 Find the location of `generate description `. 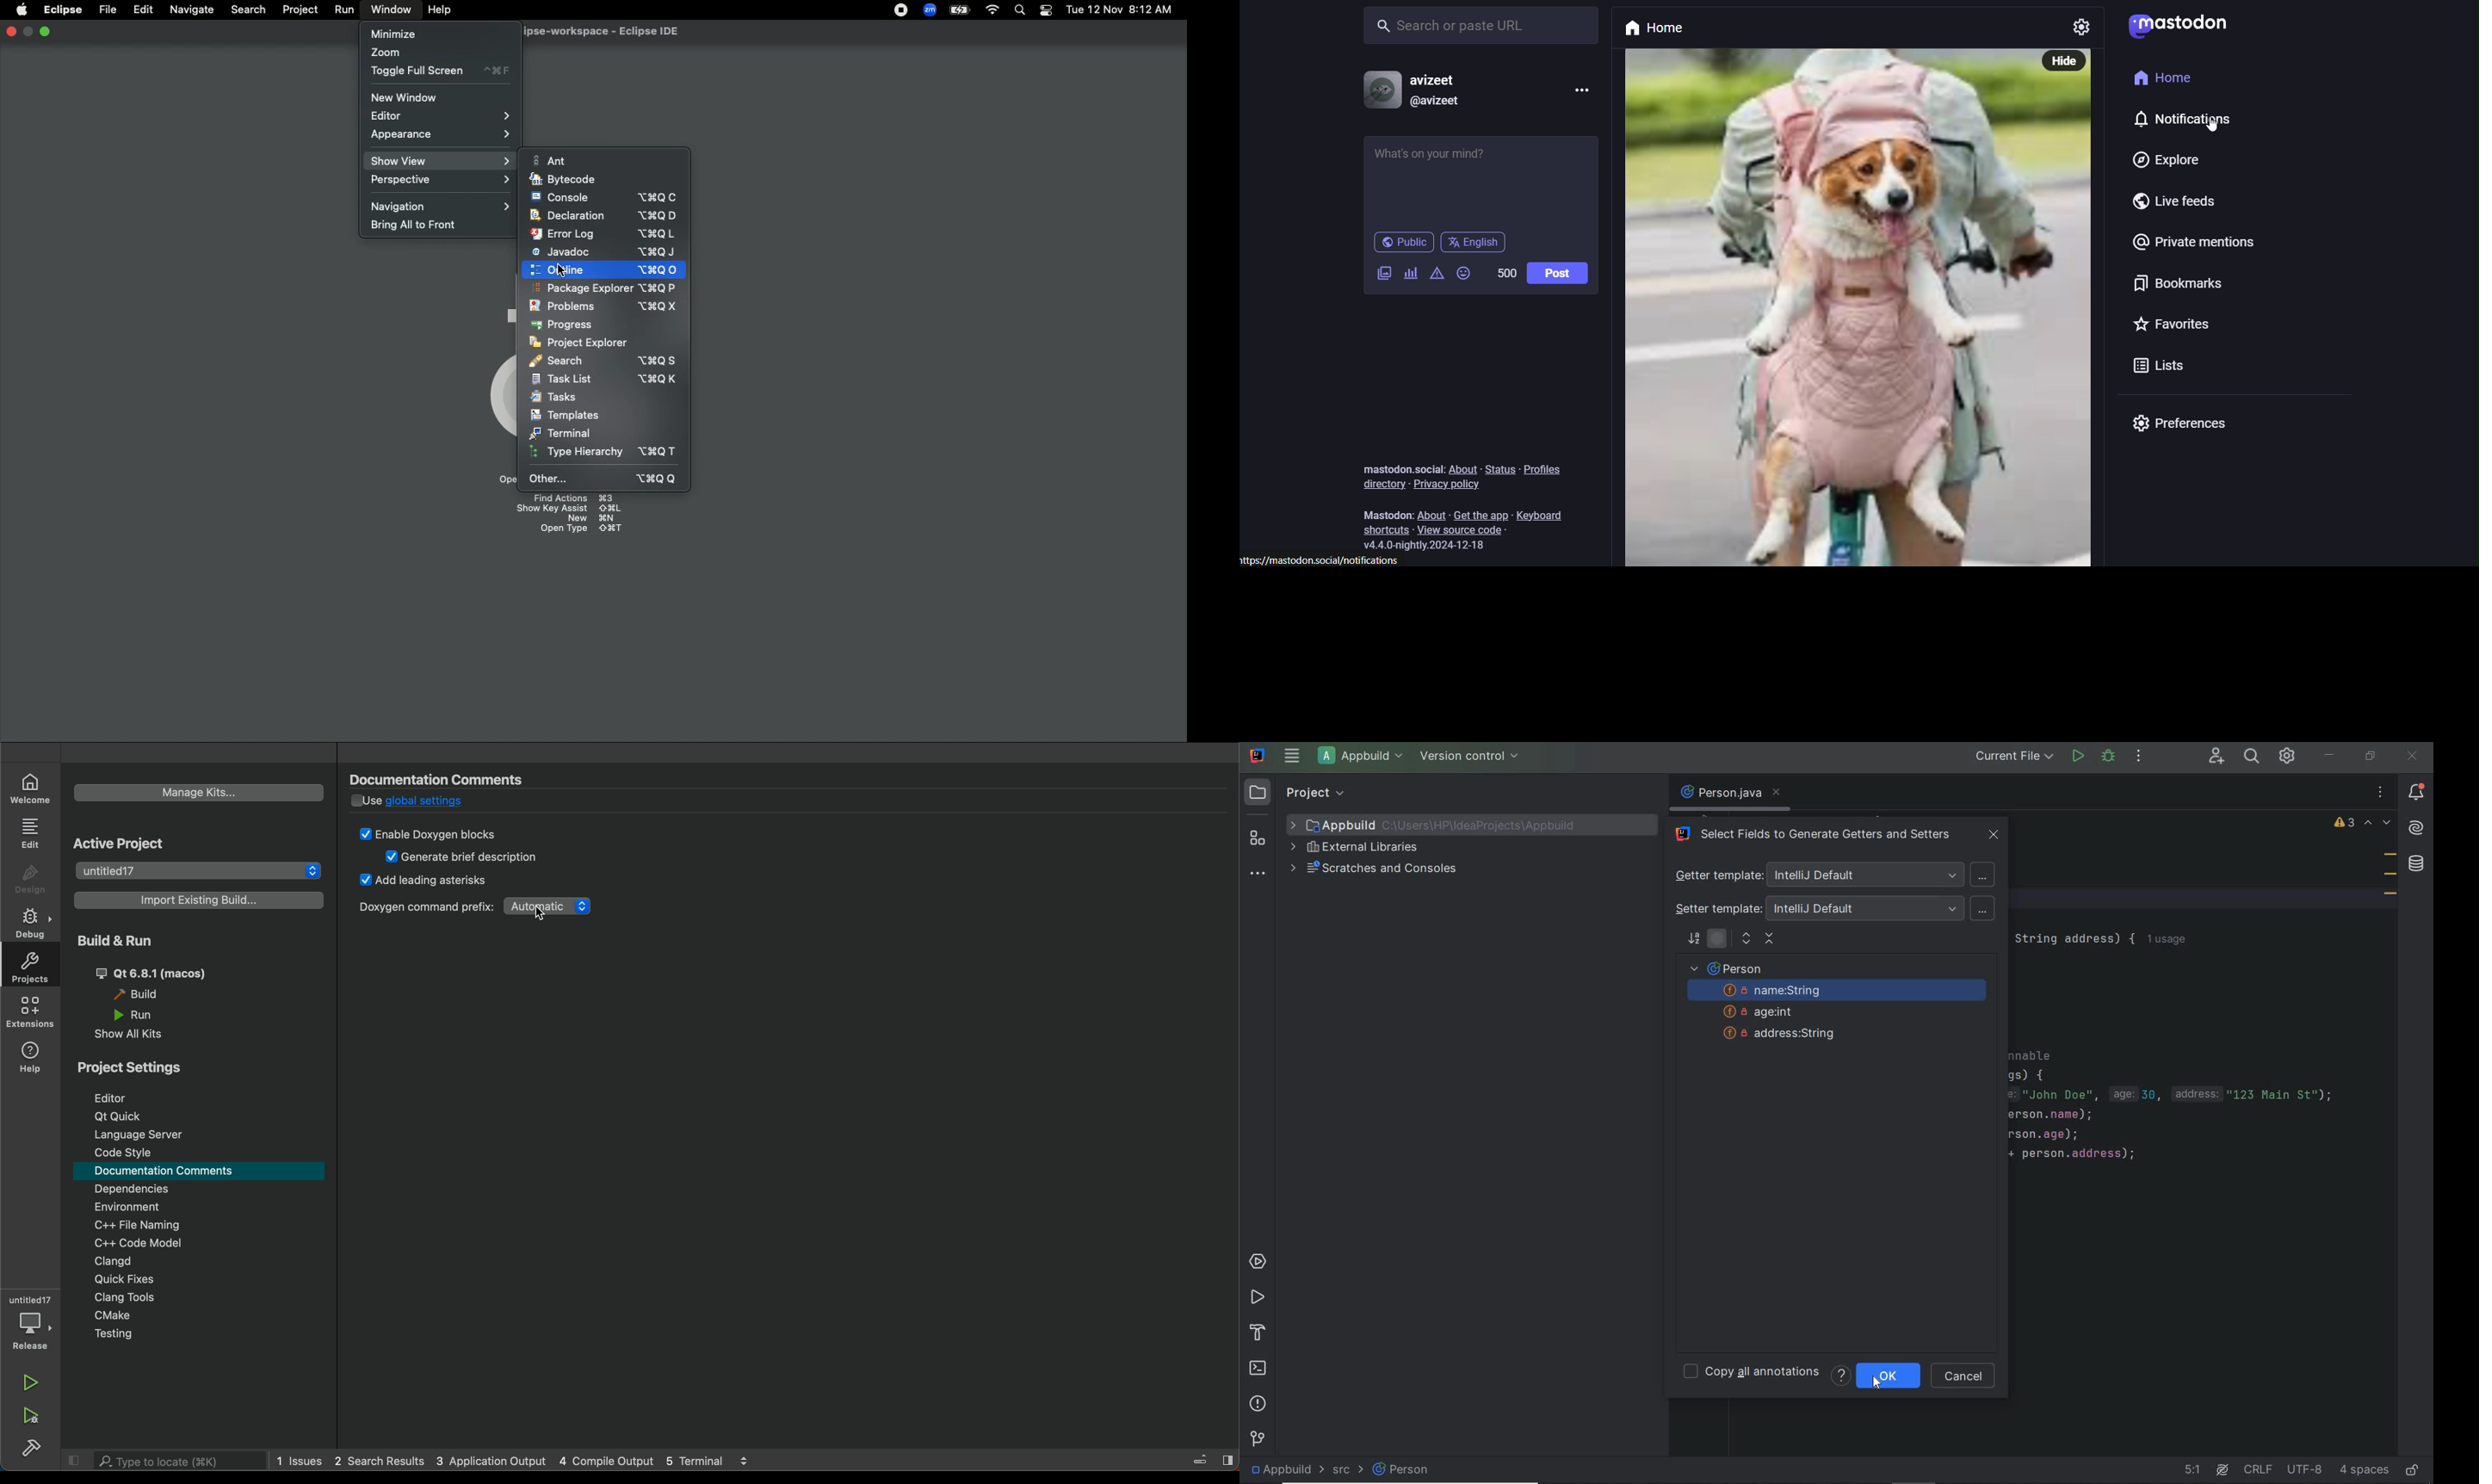

generate description  is located at coordinates (464, 858).